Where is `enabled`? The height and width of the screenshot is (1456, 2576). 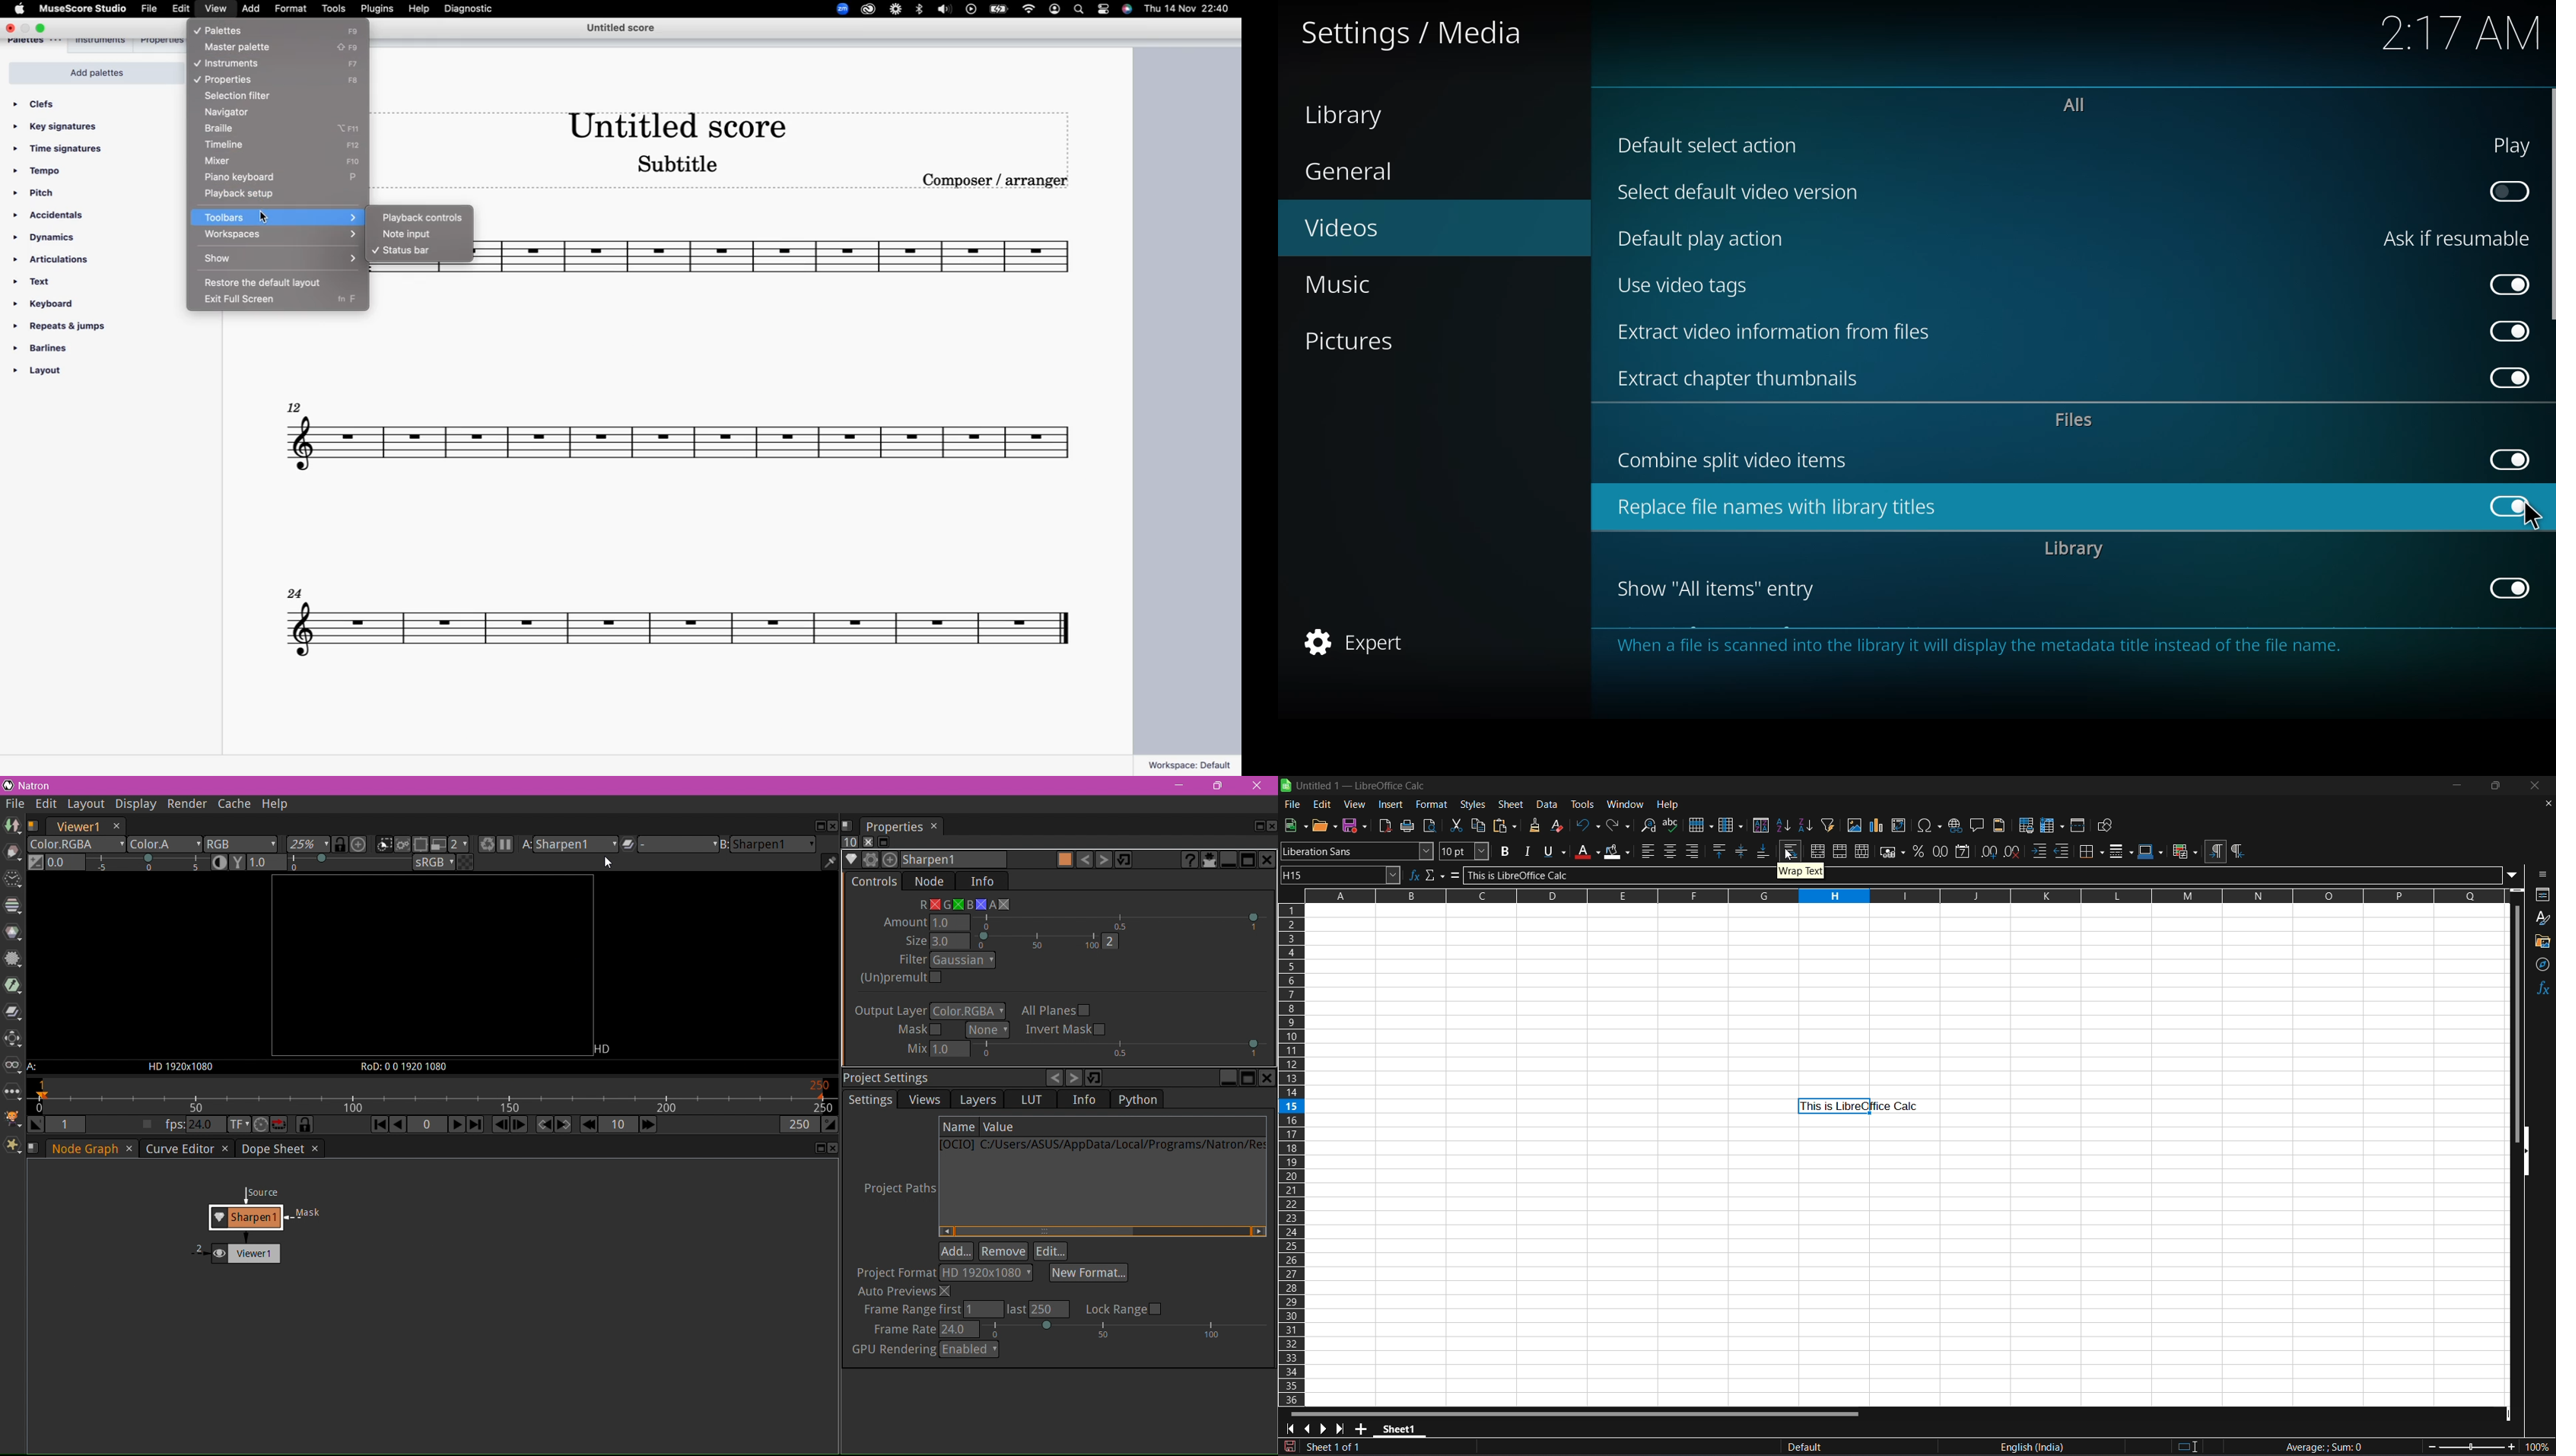
enabled is located at coordinates (2505, 331).